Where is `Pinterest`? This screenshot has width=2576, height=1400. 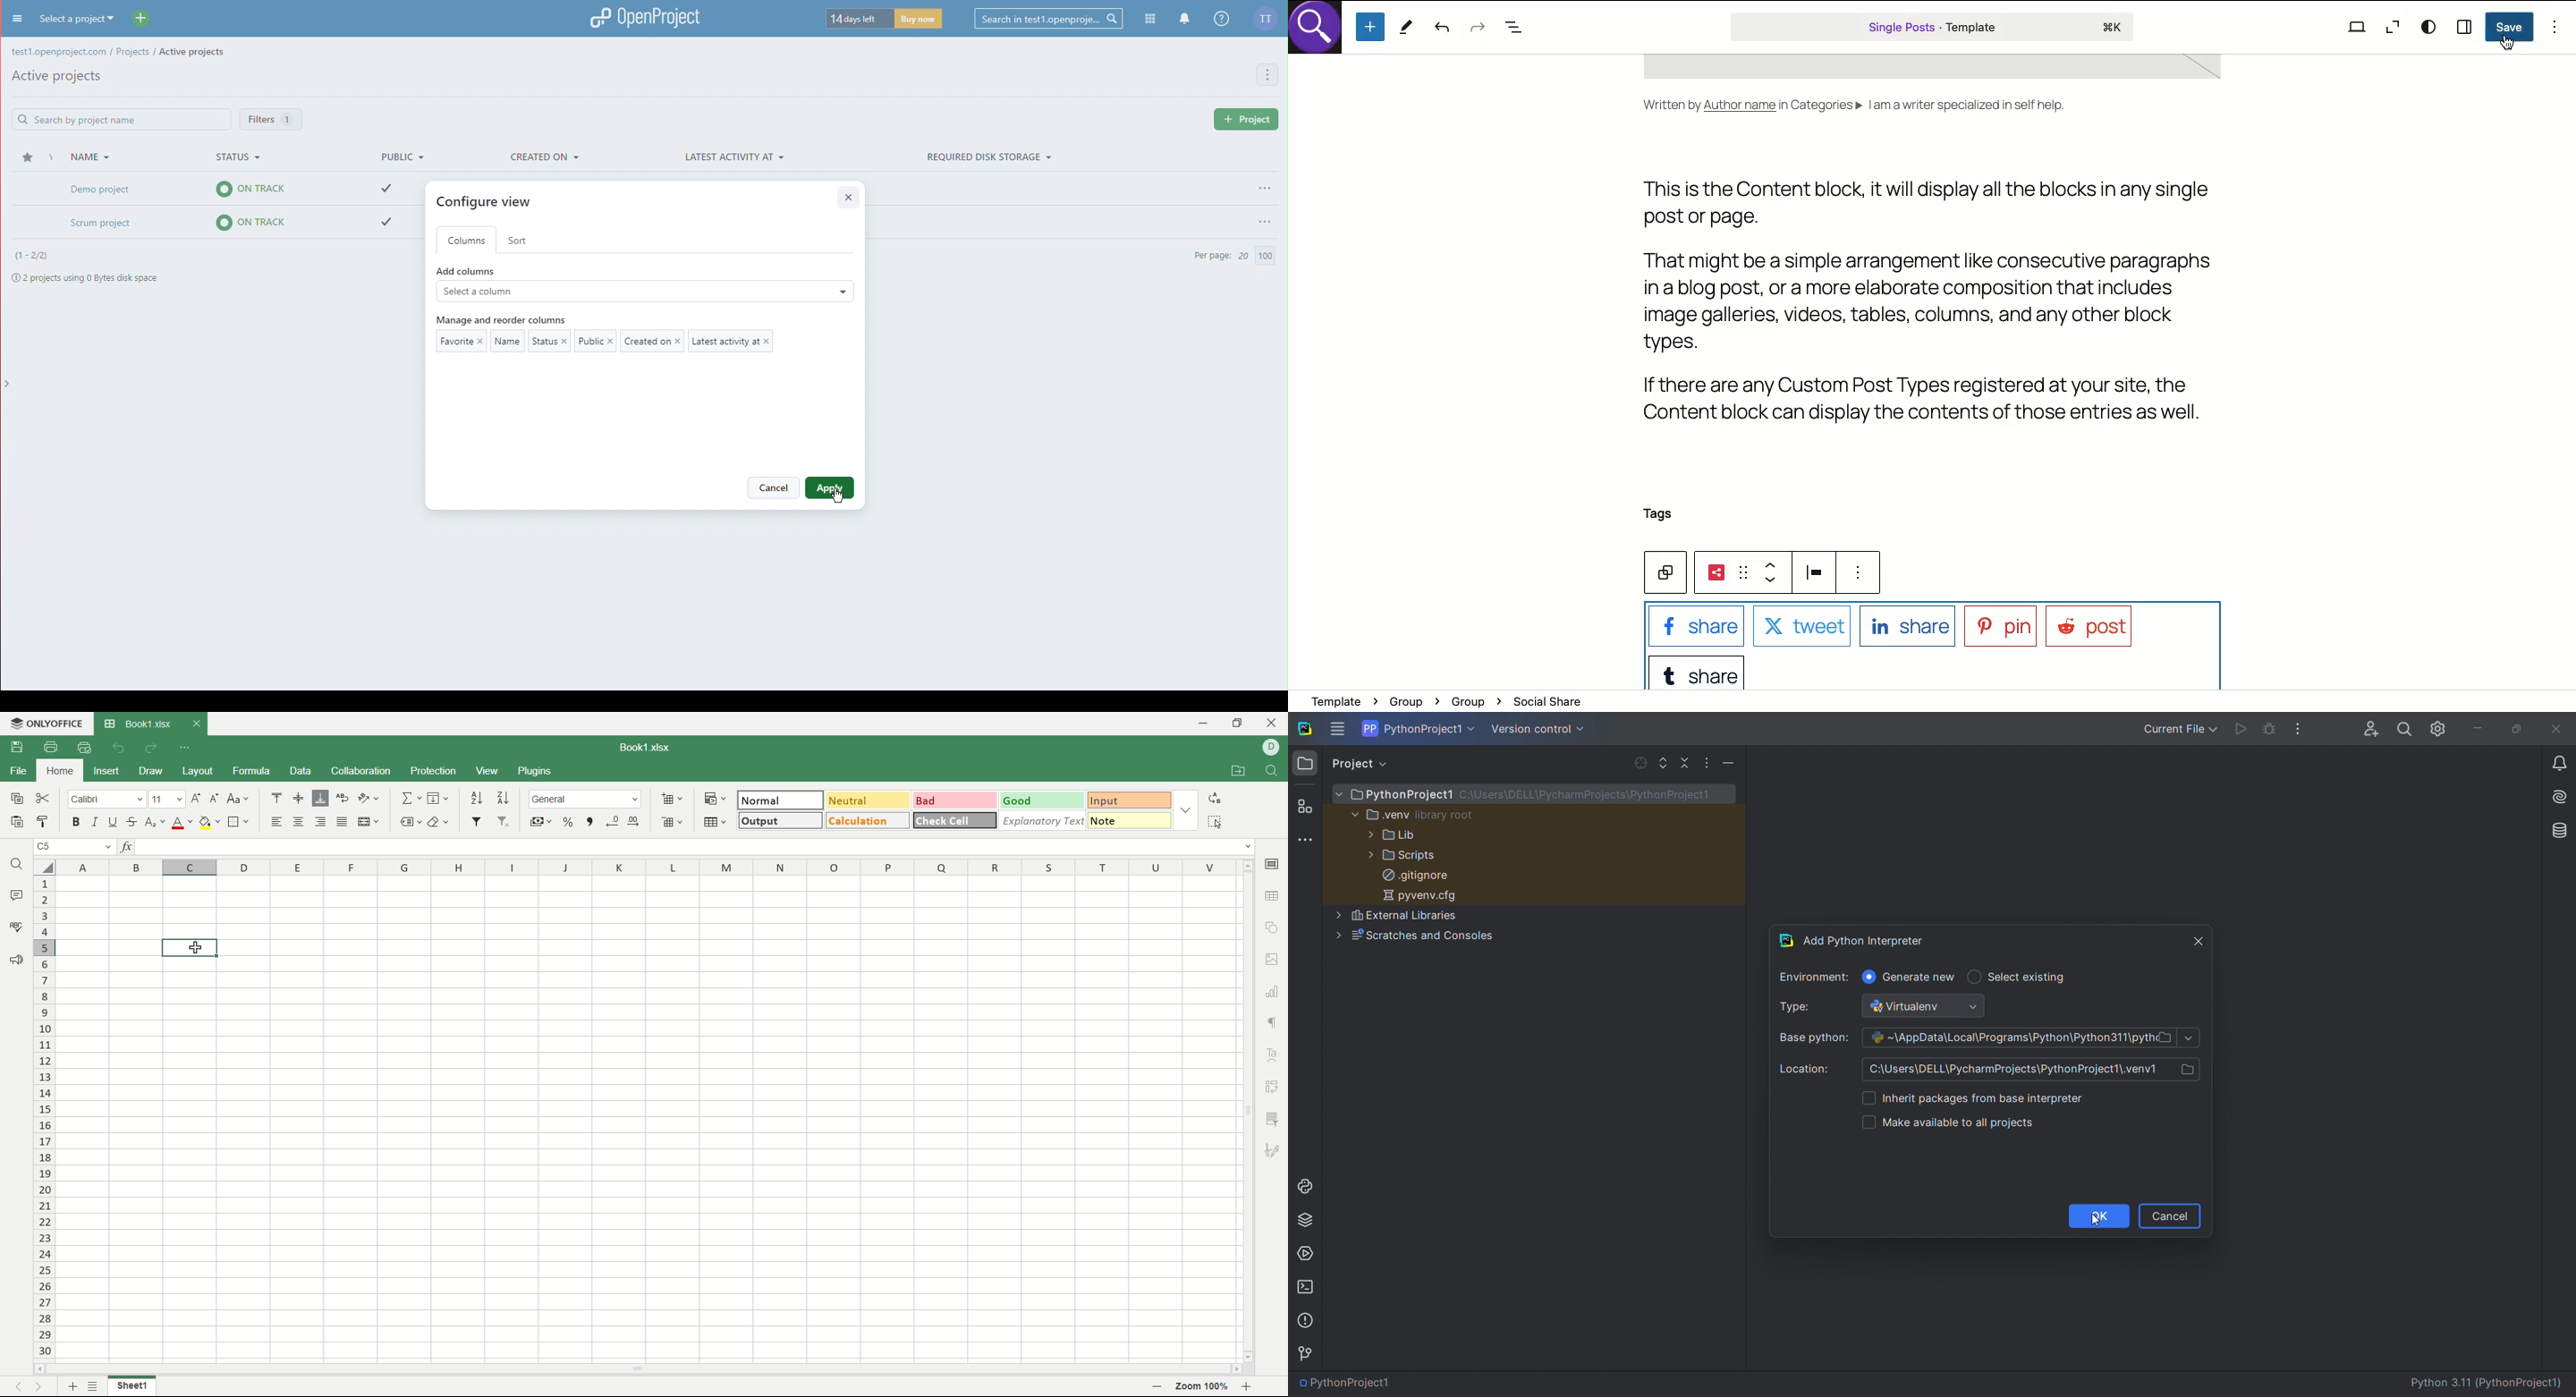 Pinterest is located at coordinates (2000, 627).